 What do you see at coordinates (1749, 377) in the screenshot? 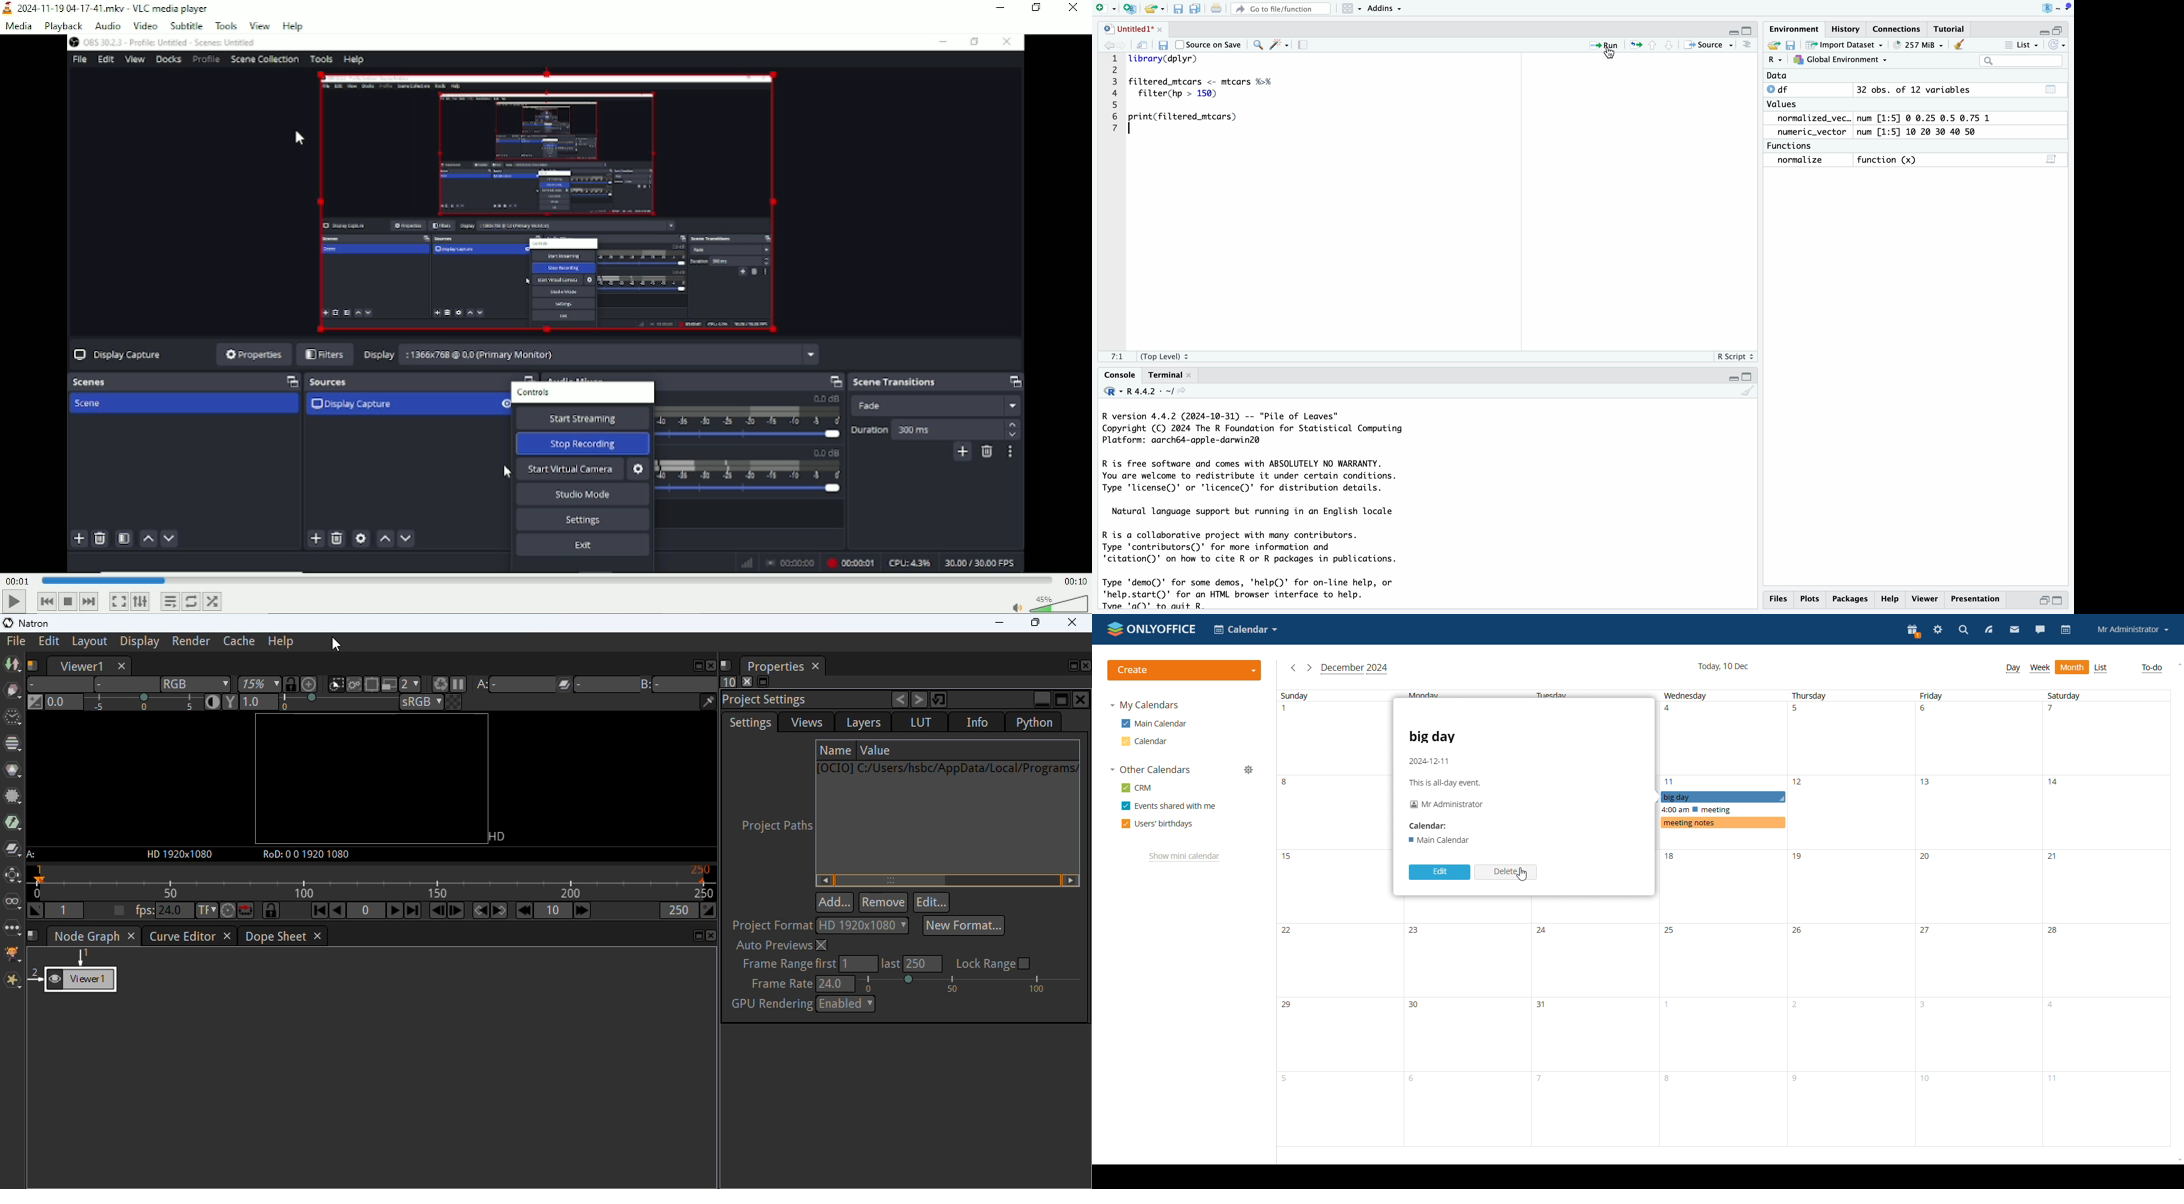
I see `maximize` at bounding box center [1749, 377].